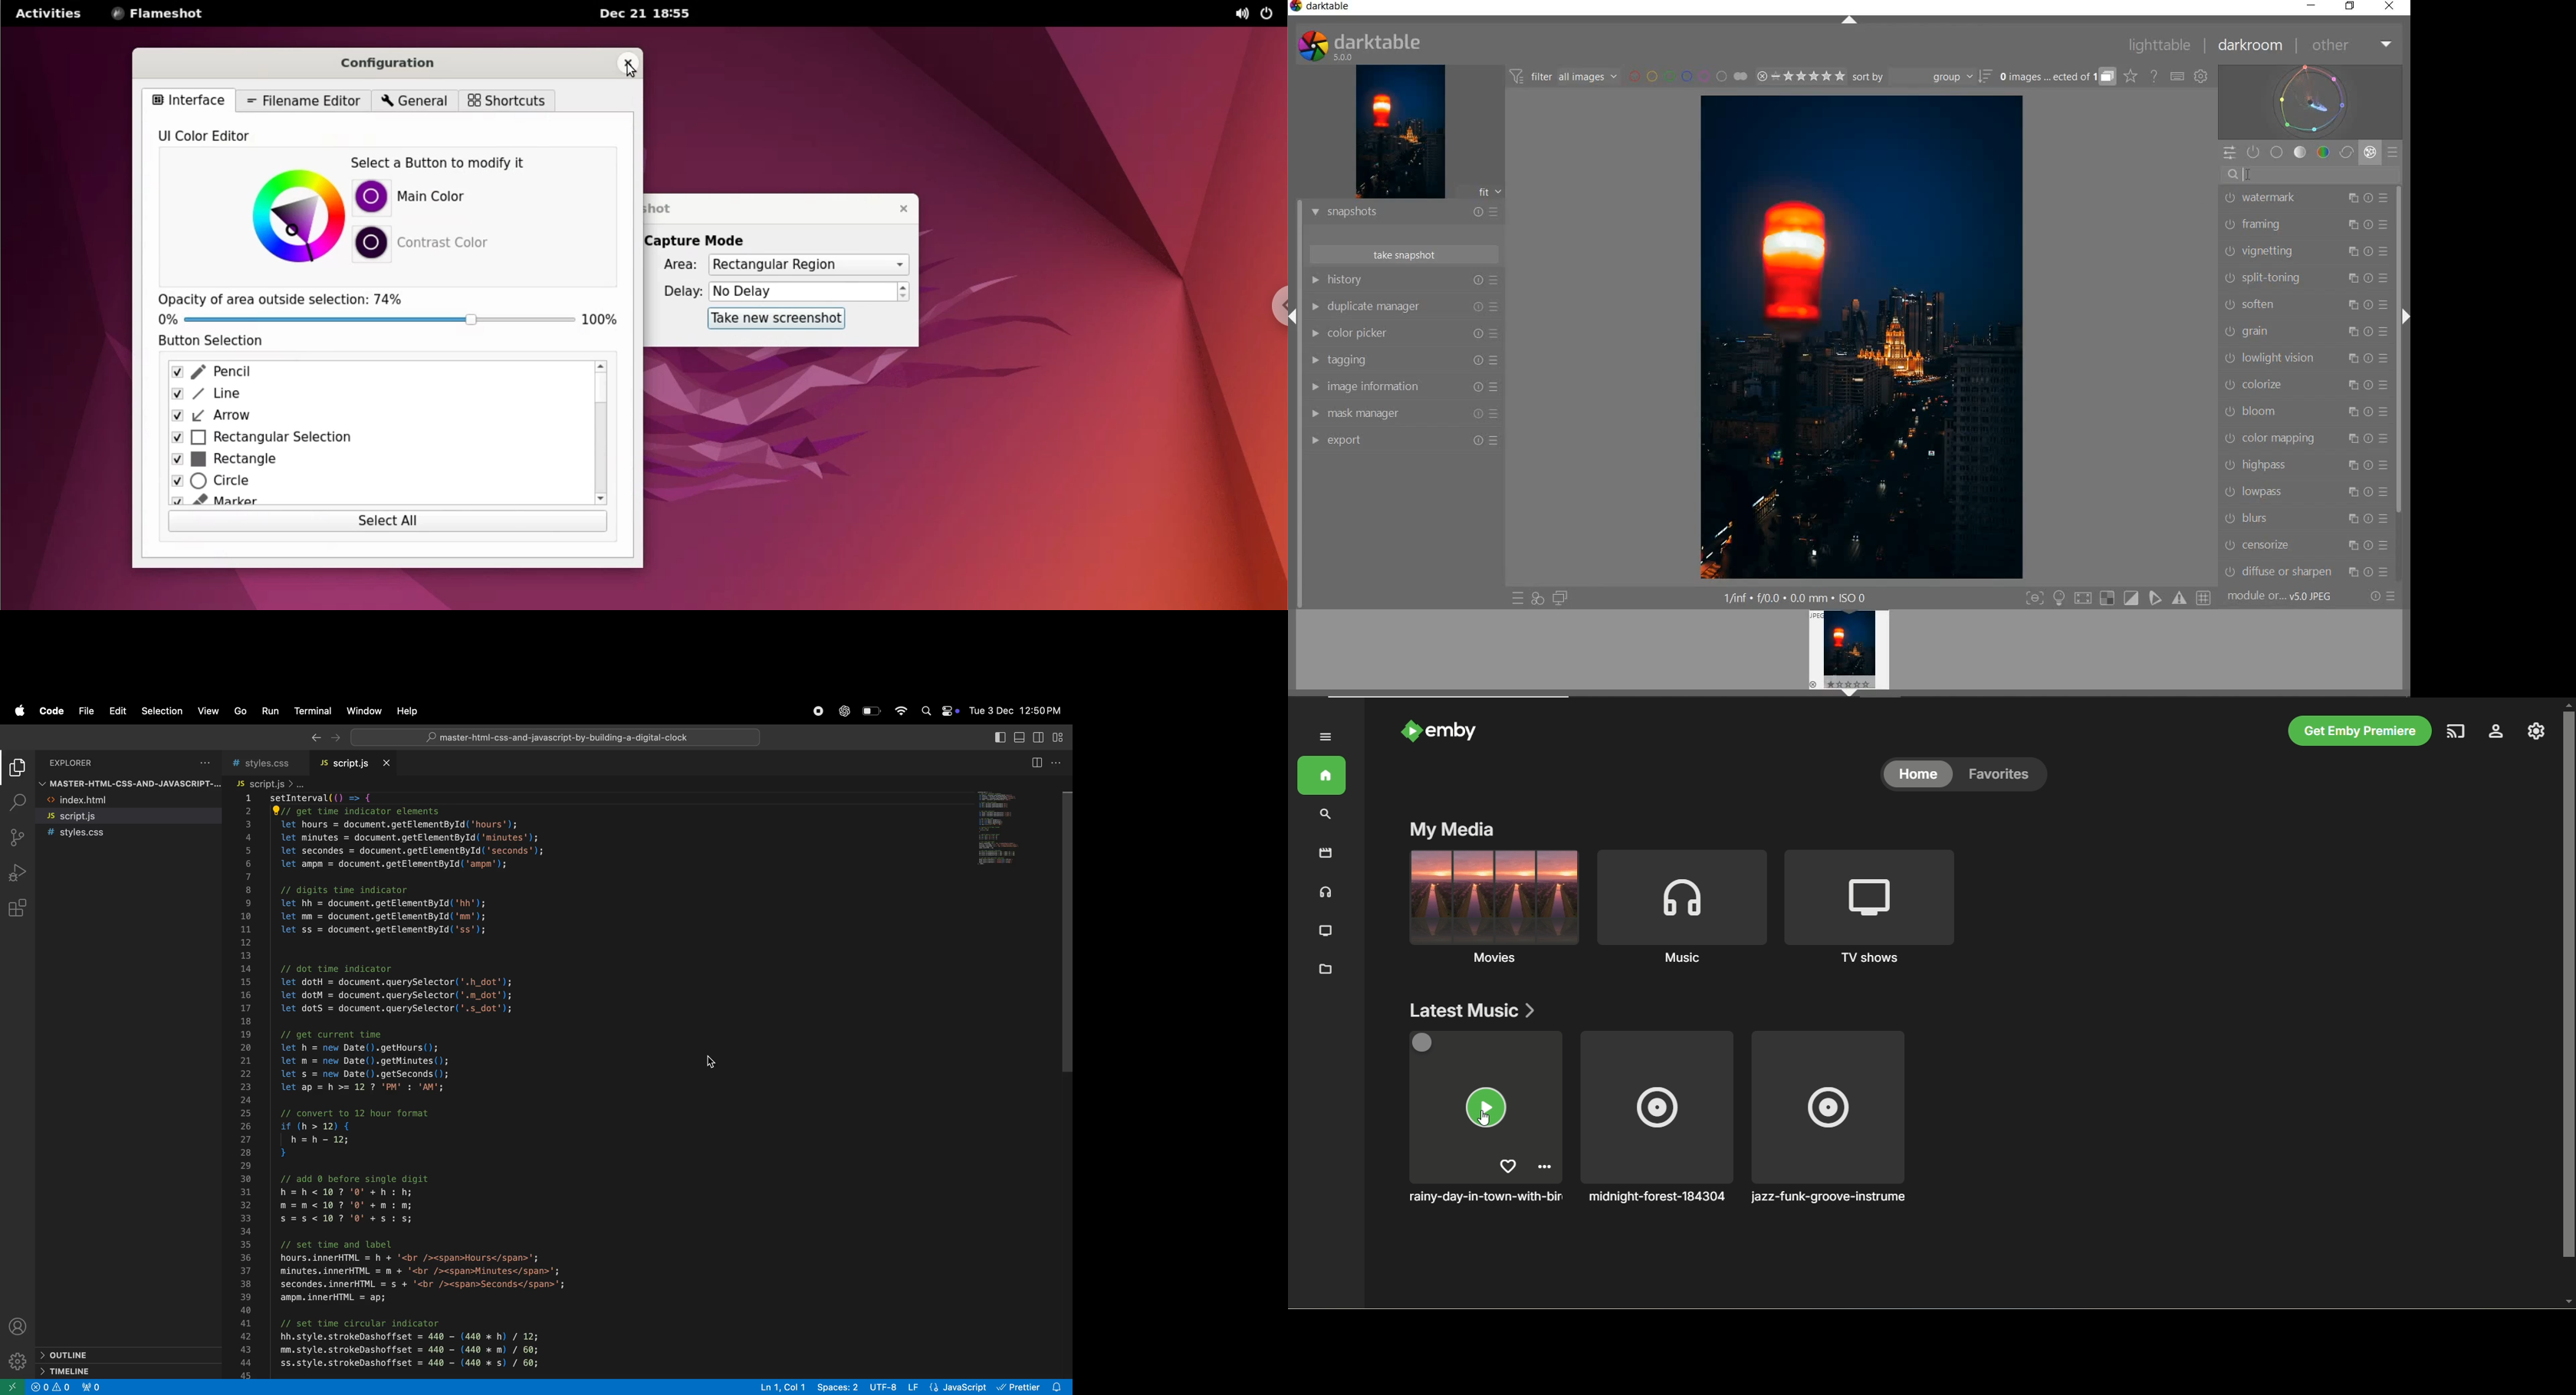 Image resolution: width=2576 pixels, height=1400 pixels. Describe the element at coordinates (2119, 598) in the screenshot. I see `TOGGLE MODES` at that location.